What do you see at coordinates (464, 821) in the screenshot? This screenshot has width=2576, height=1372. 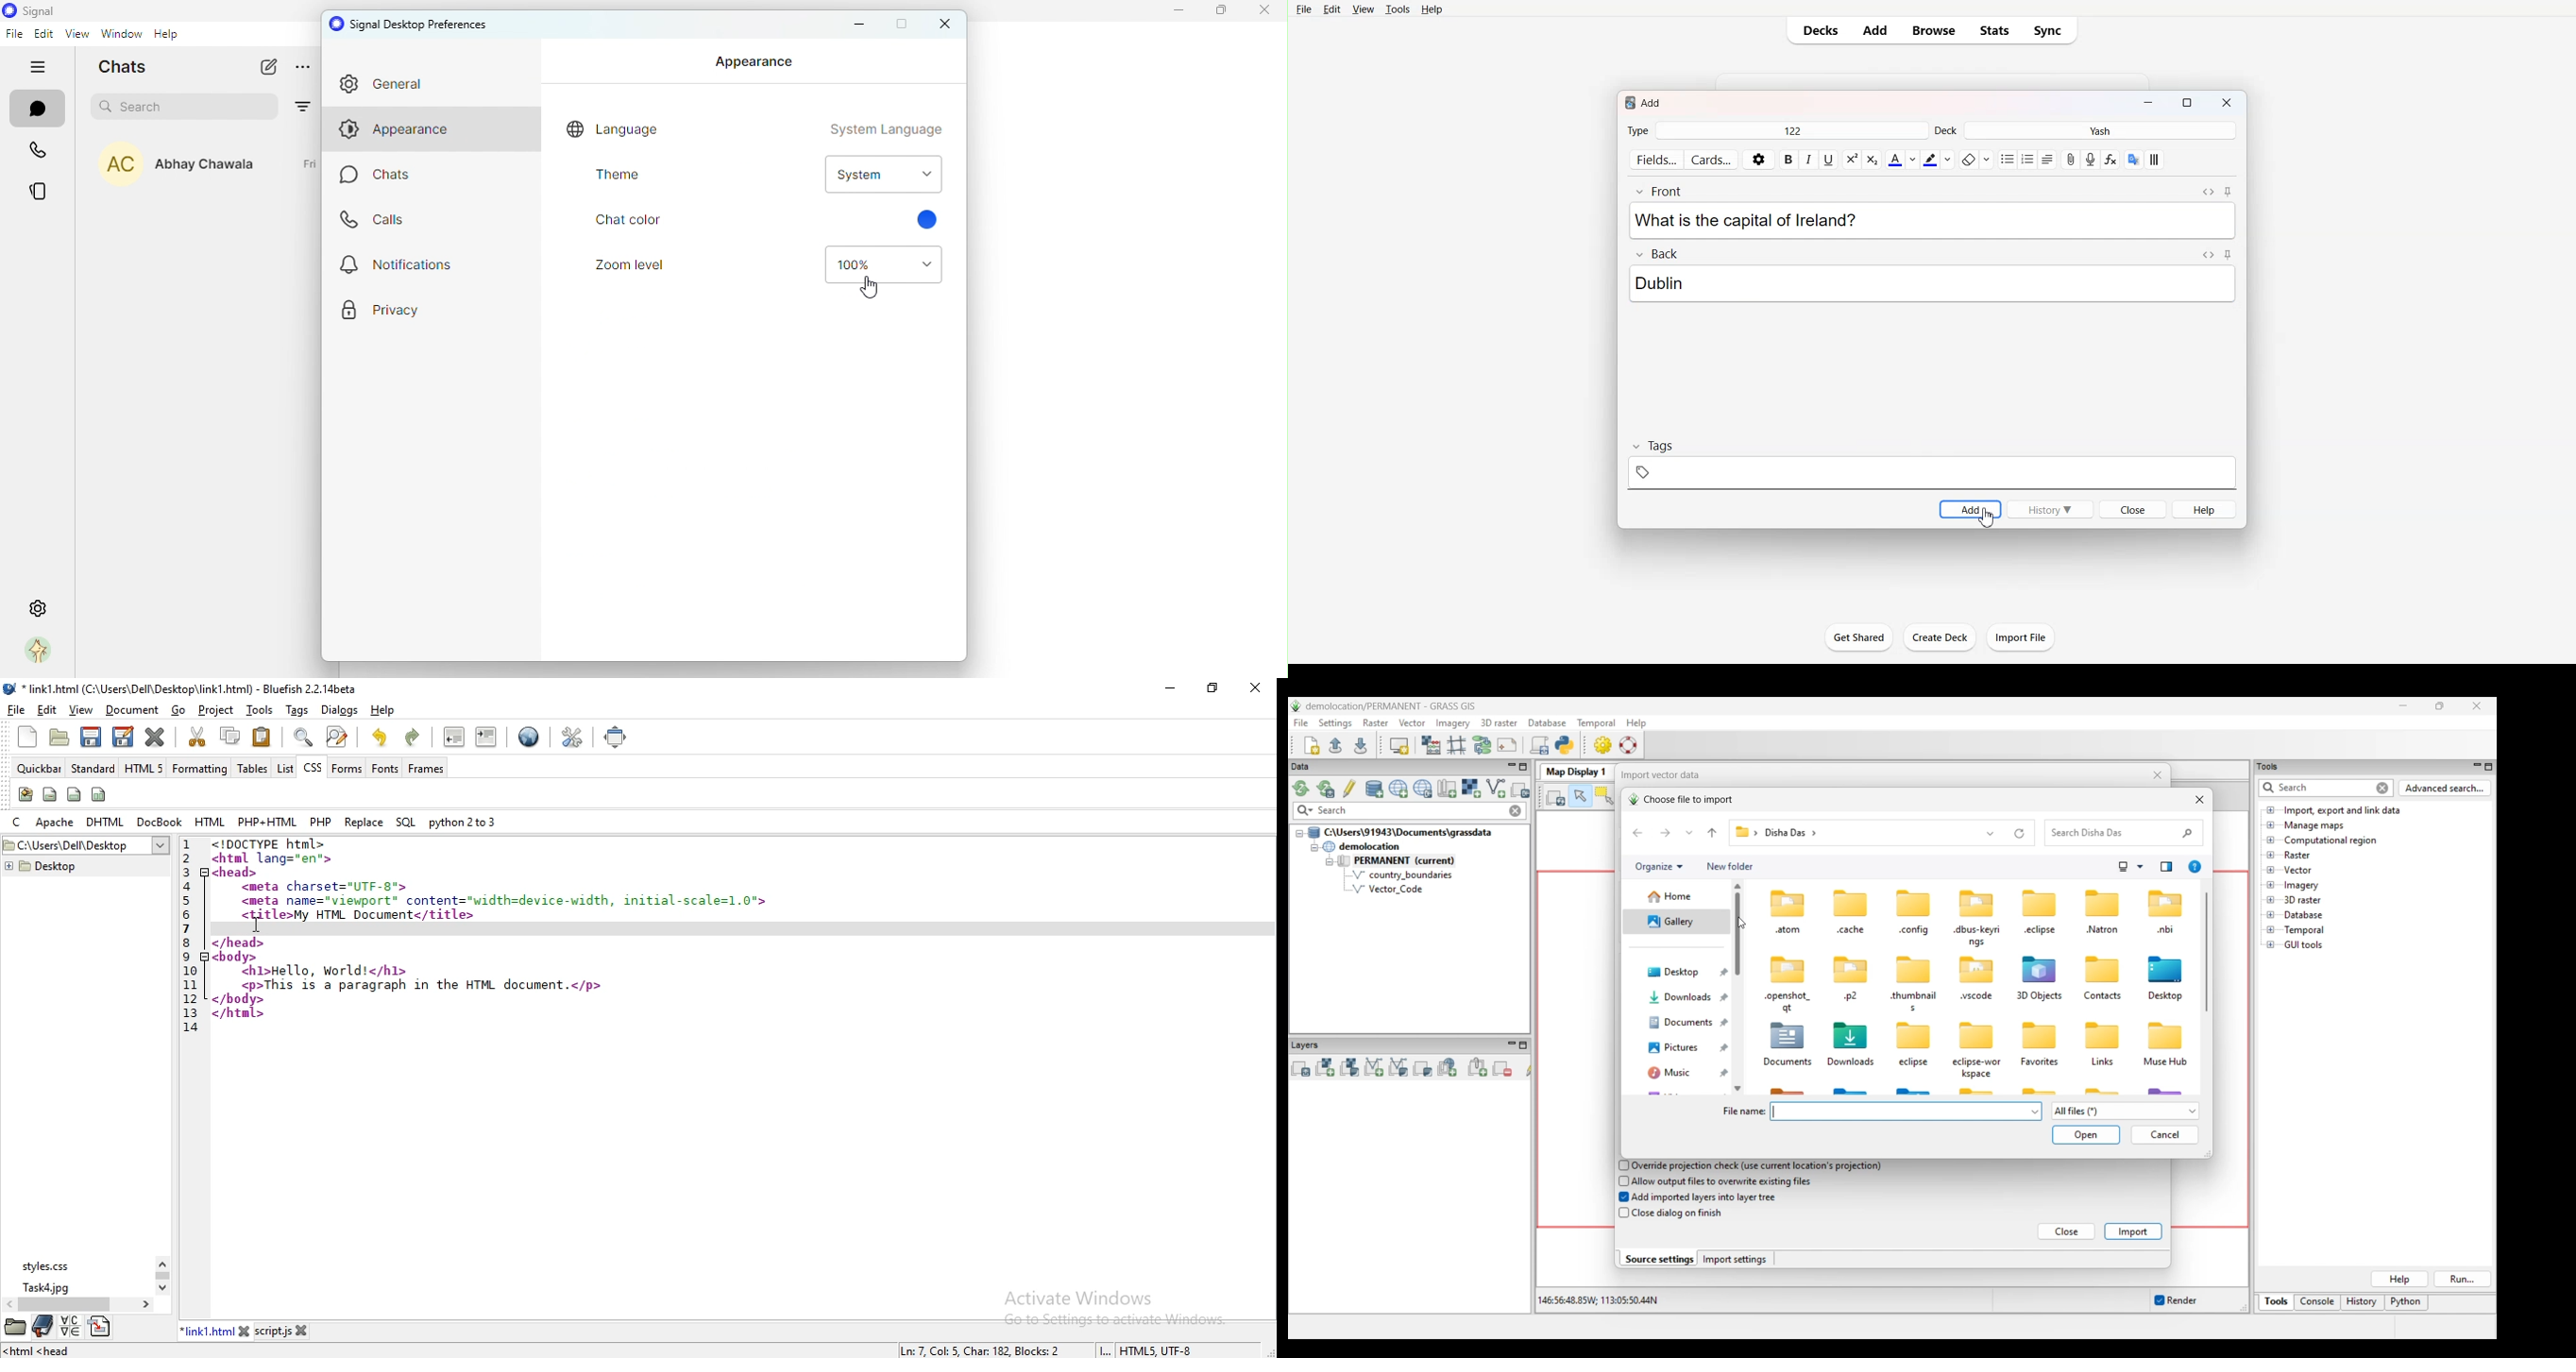 I see `python 2 to 3` at bounding box center [464, 821].